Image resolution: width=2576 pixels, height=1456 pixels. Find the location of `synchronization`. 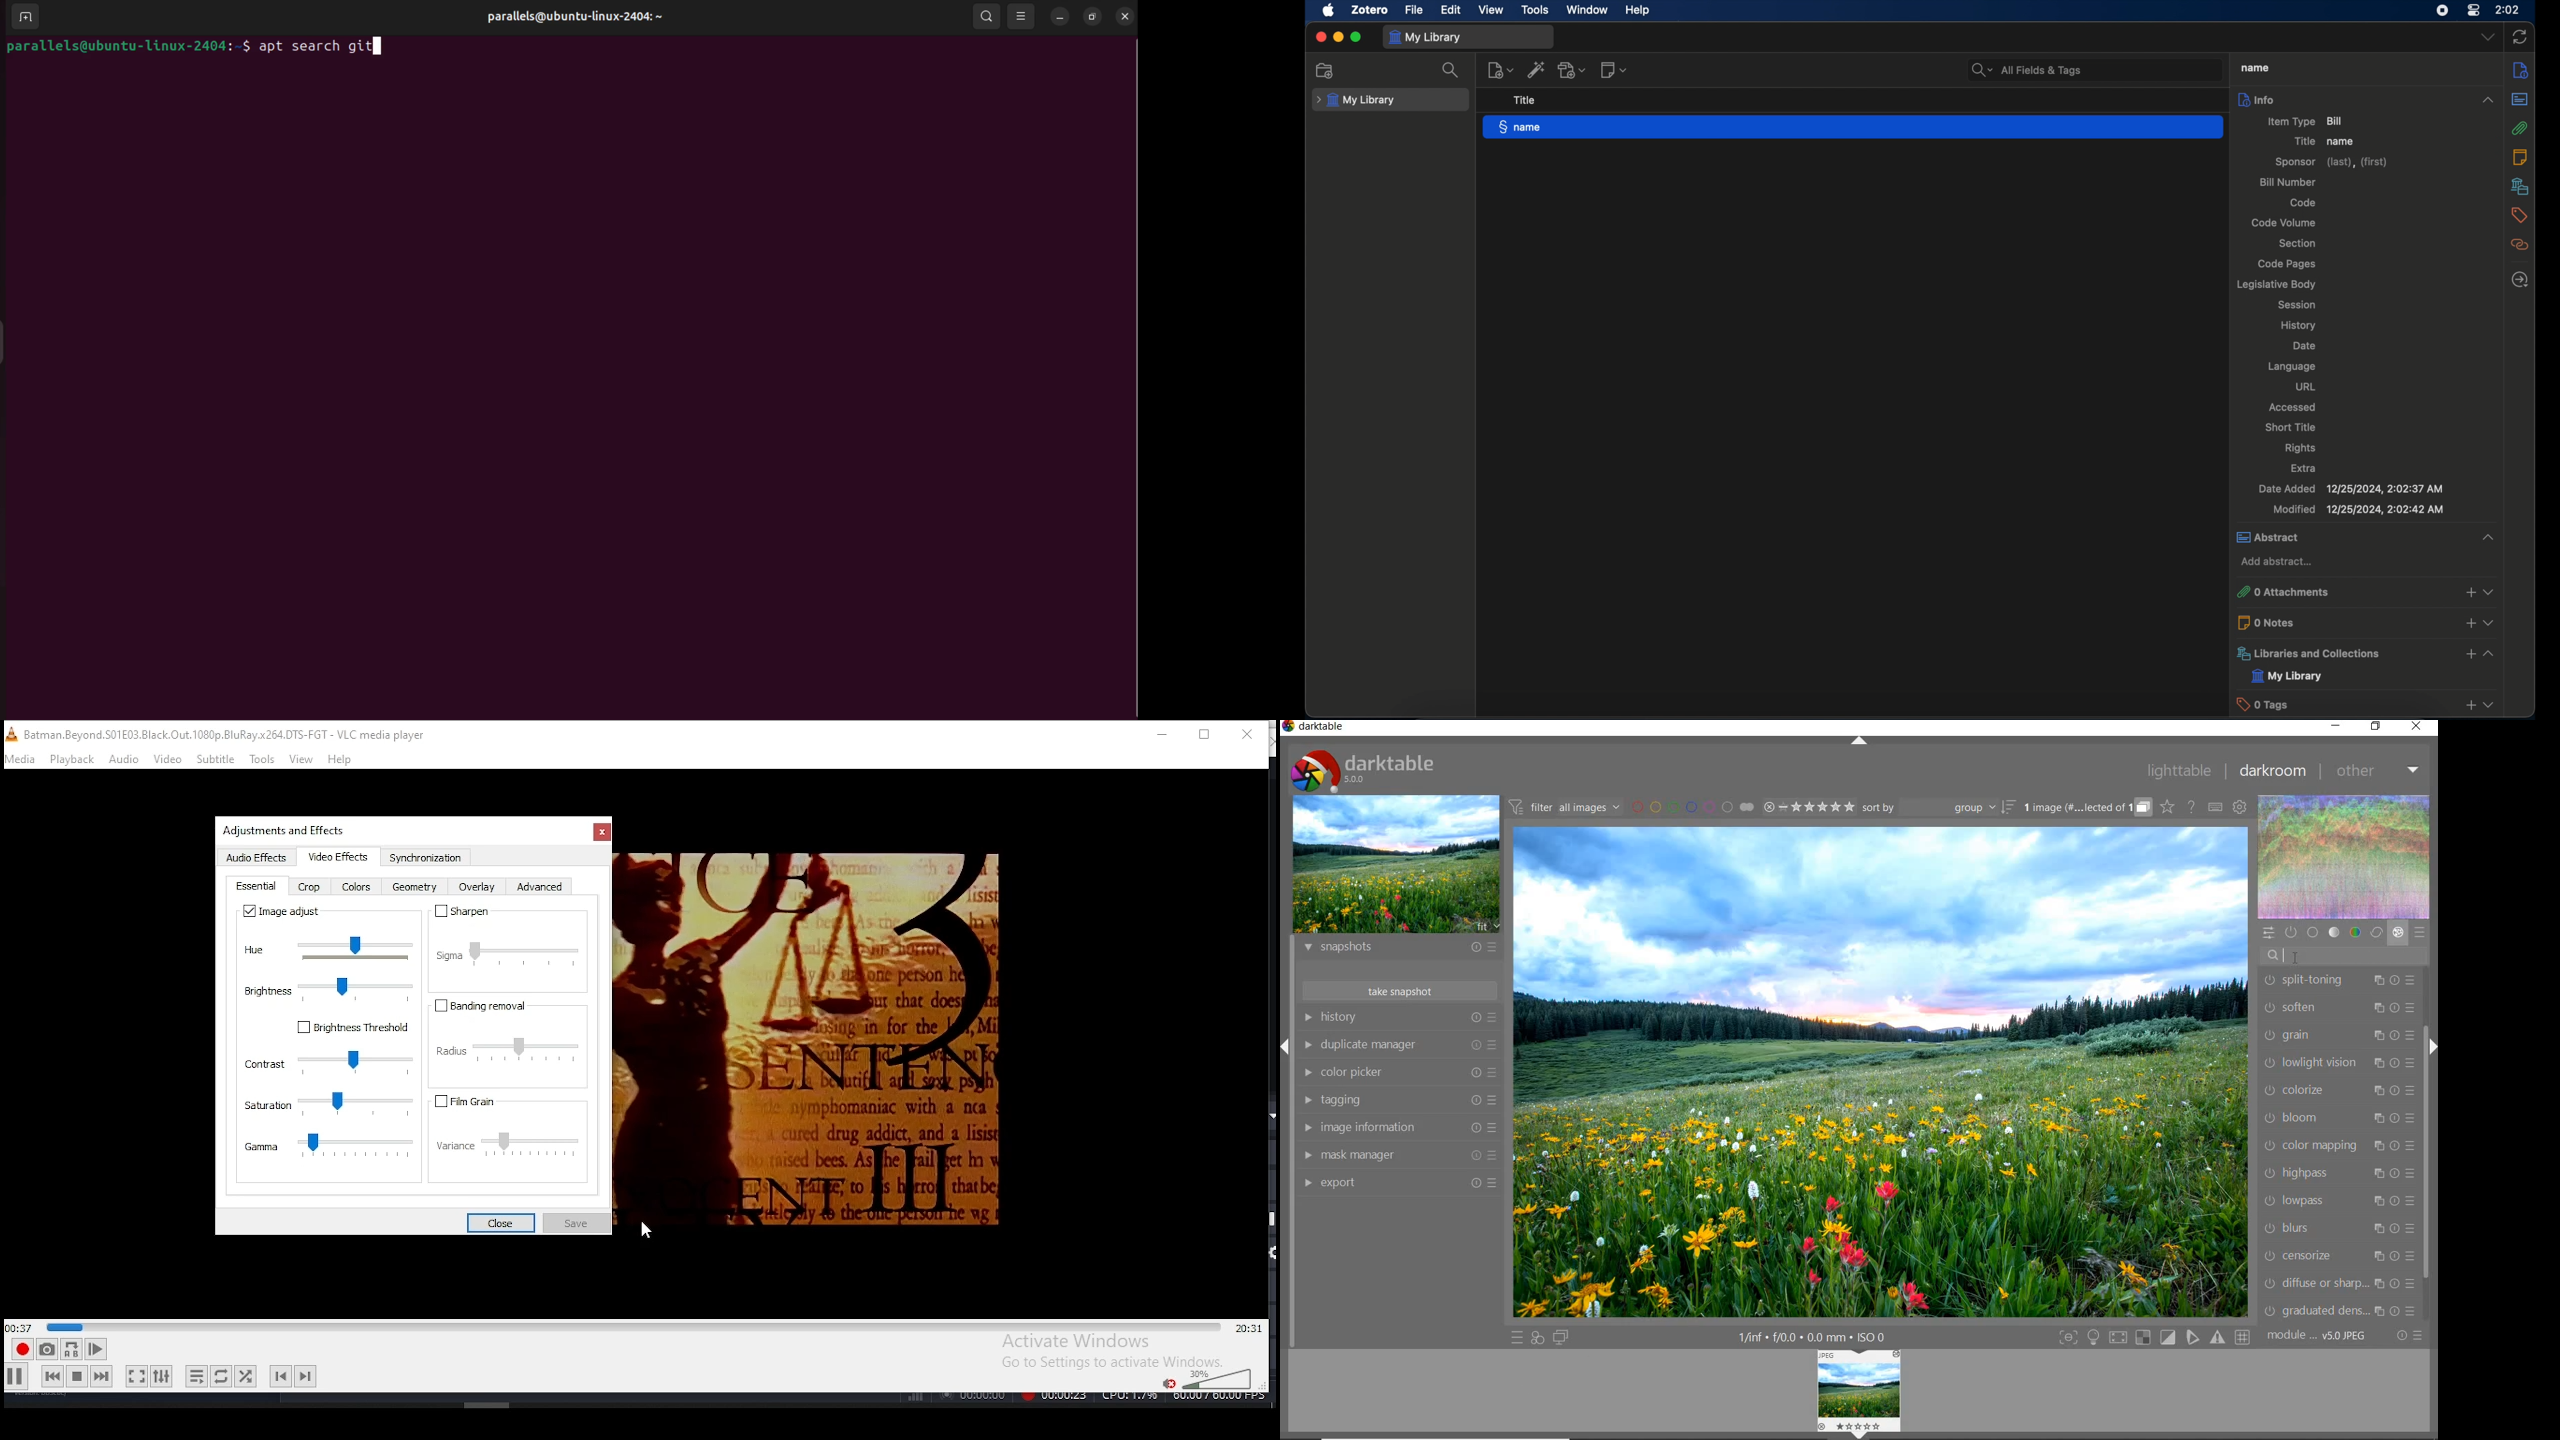

synchronization is located at coordinates (424, 858).